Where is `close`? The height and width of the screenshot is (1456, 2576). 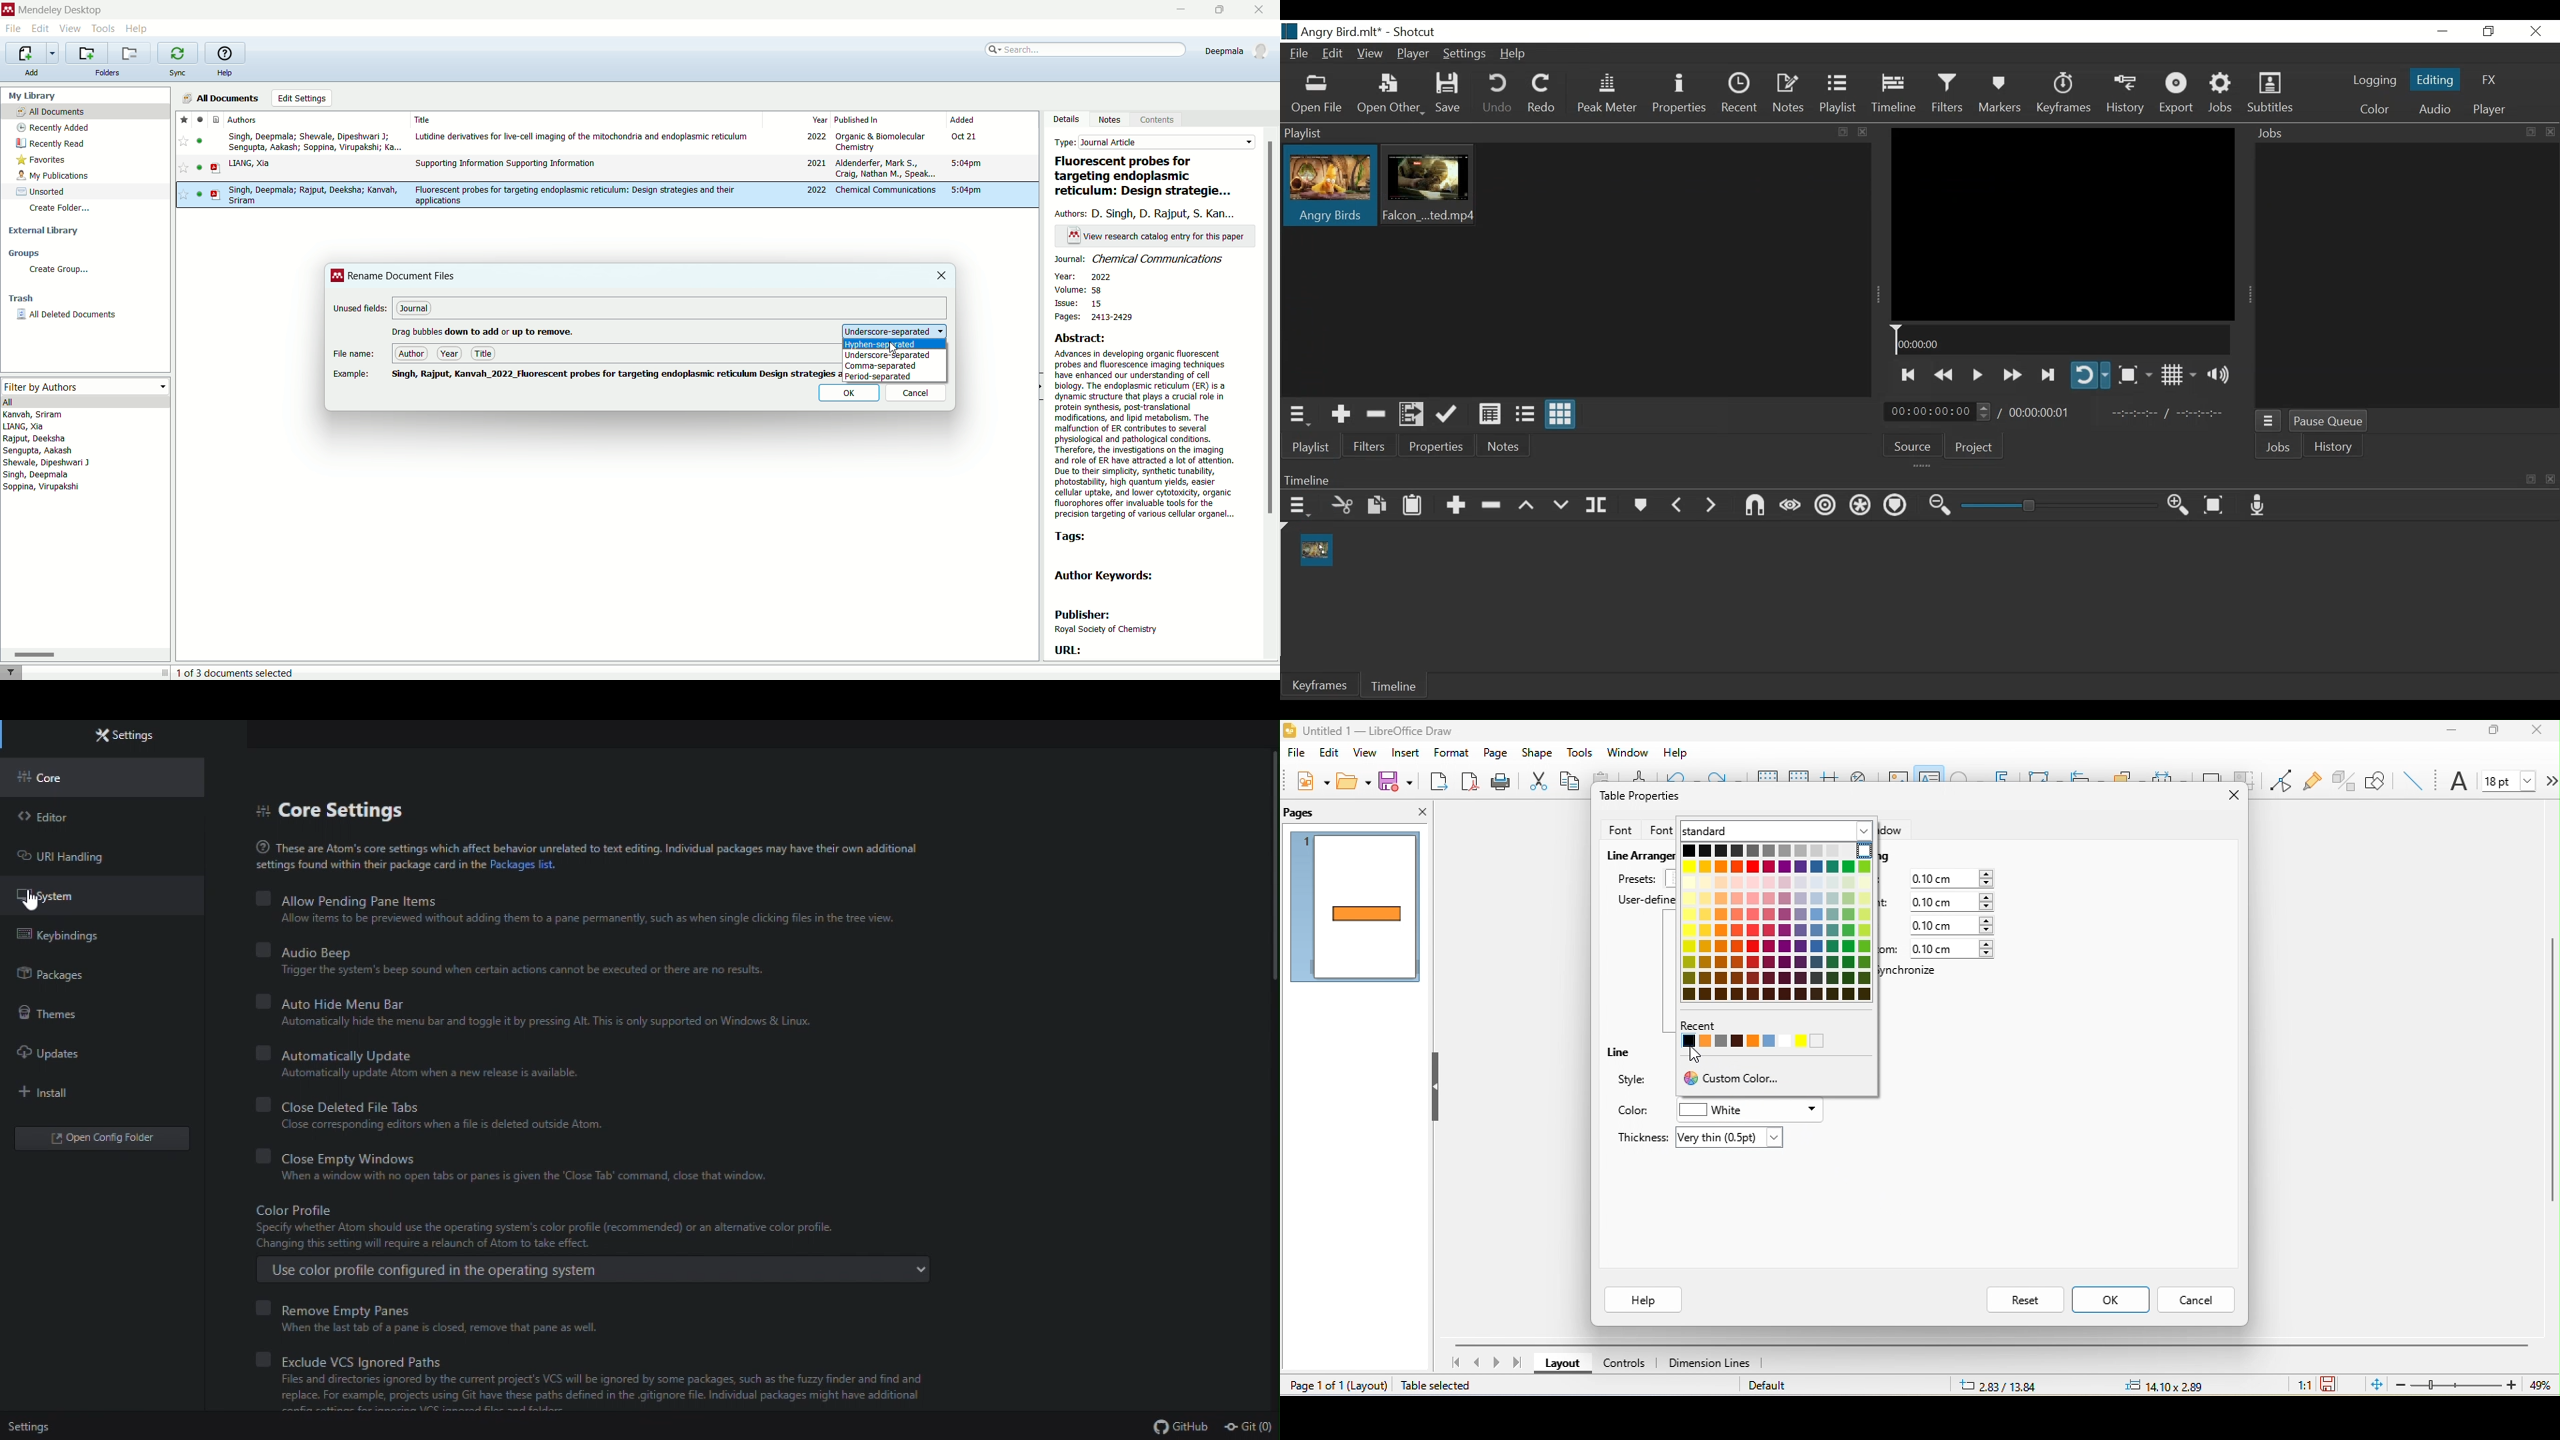
close is located at coordinates (942, 275).